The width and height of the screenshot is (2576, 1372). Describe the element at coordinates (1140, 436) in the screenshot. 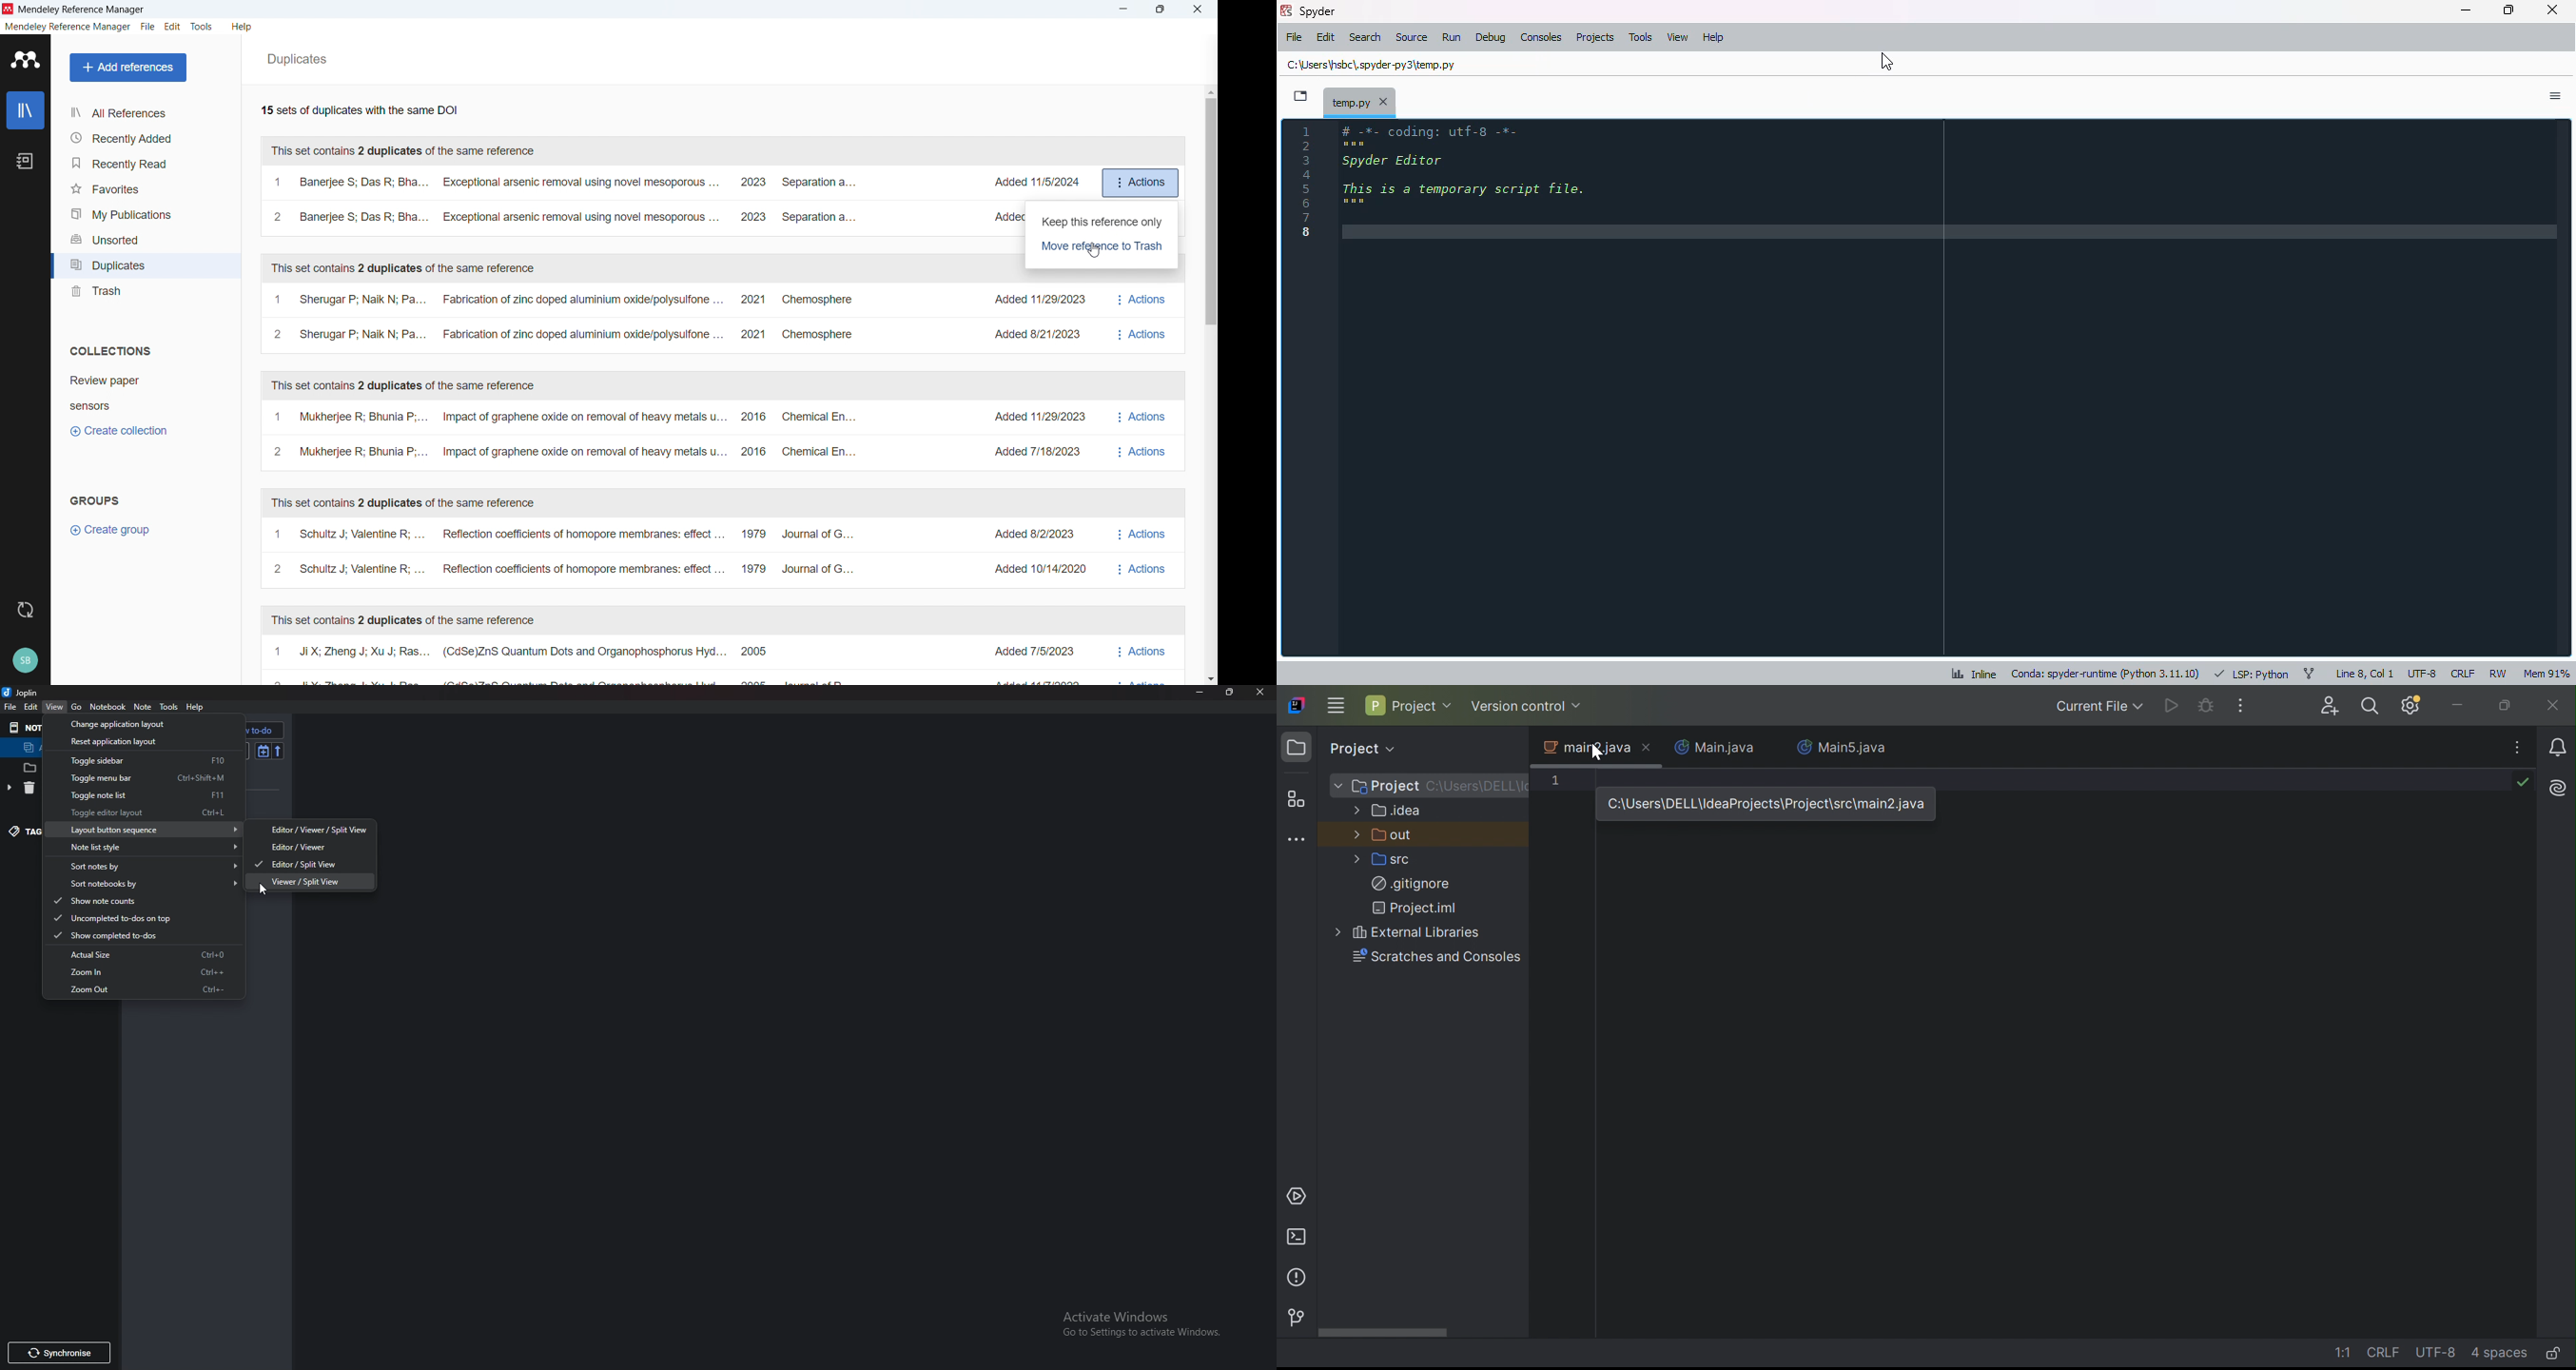

I see `Actions ` at that location.